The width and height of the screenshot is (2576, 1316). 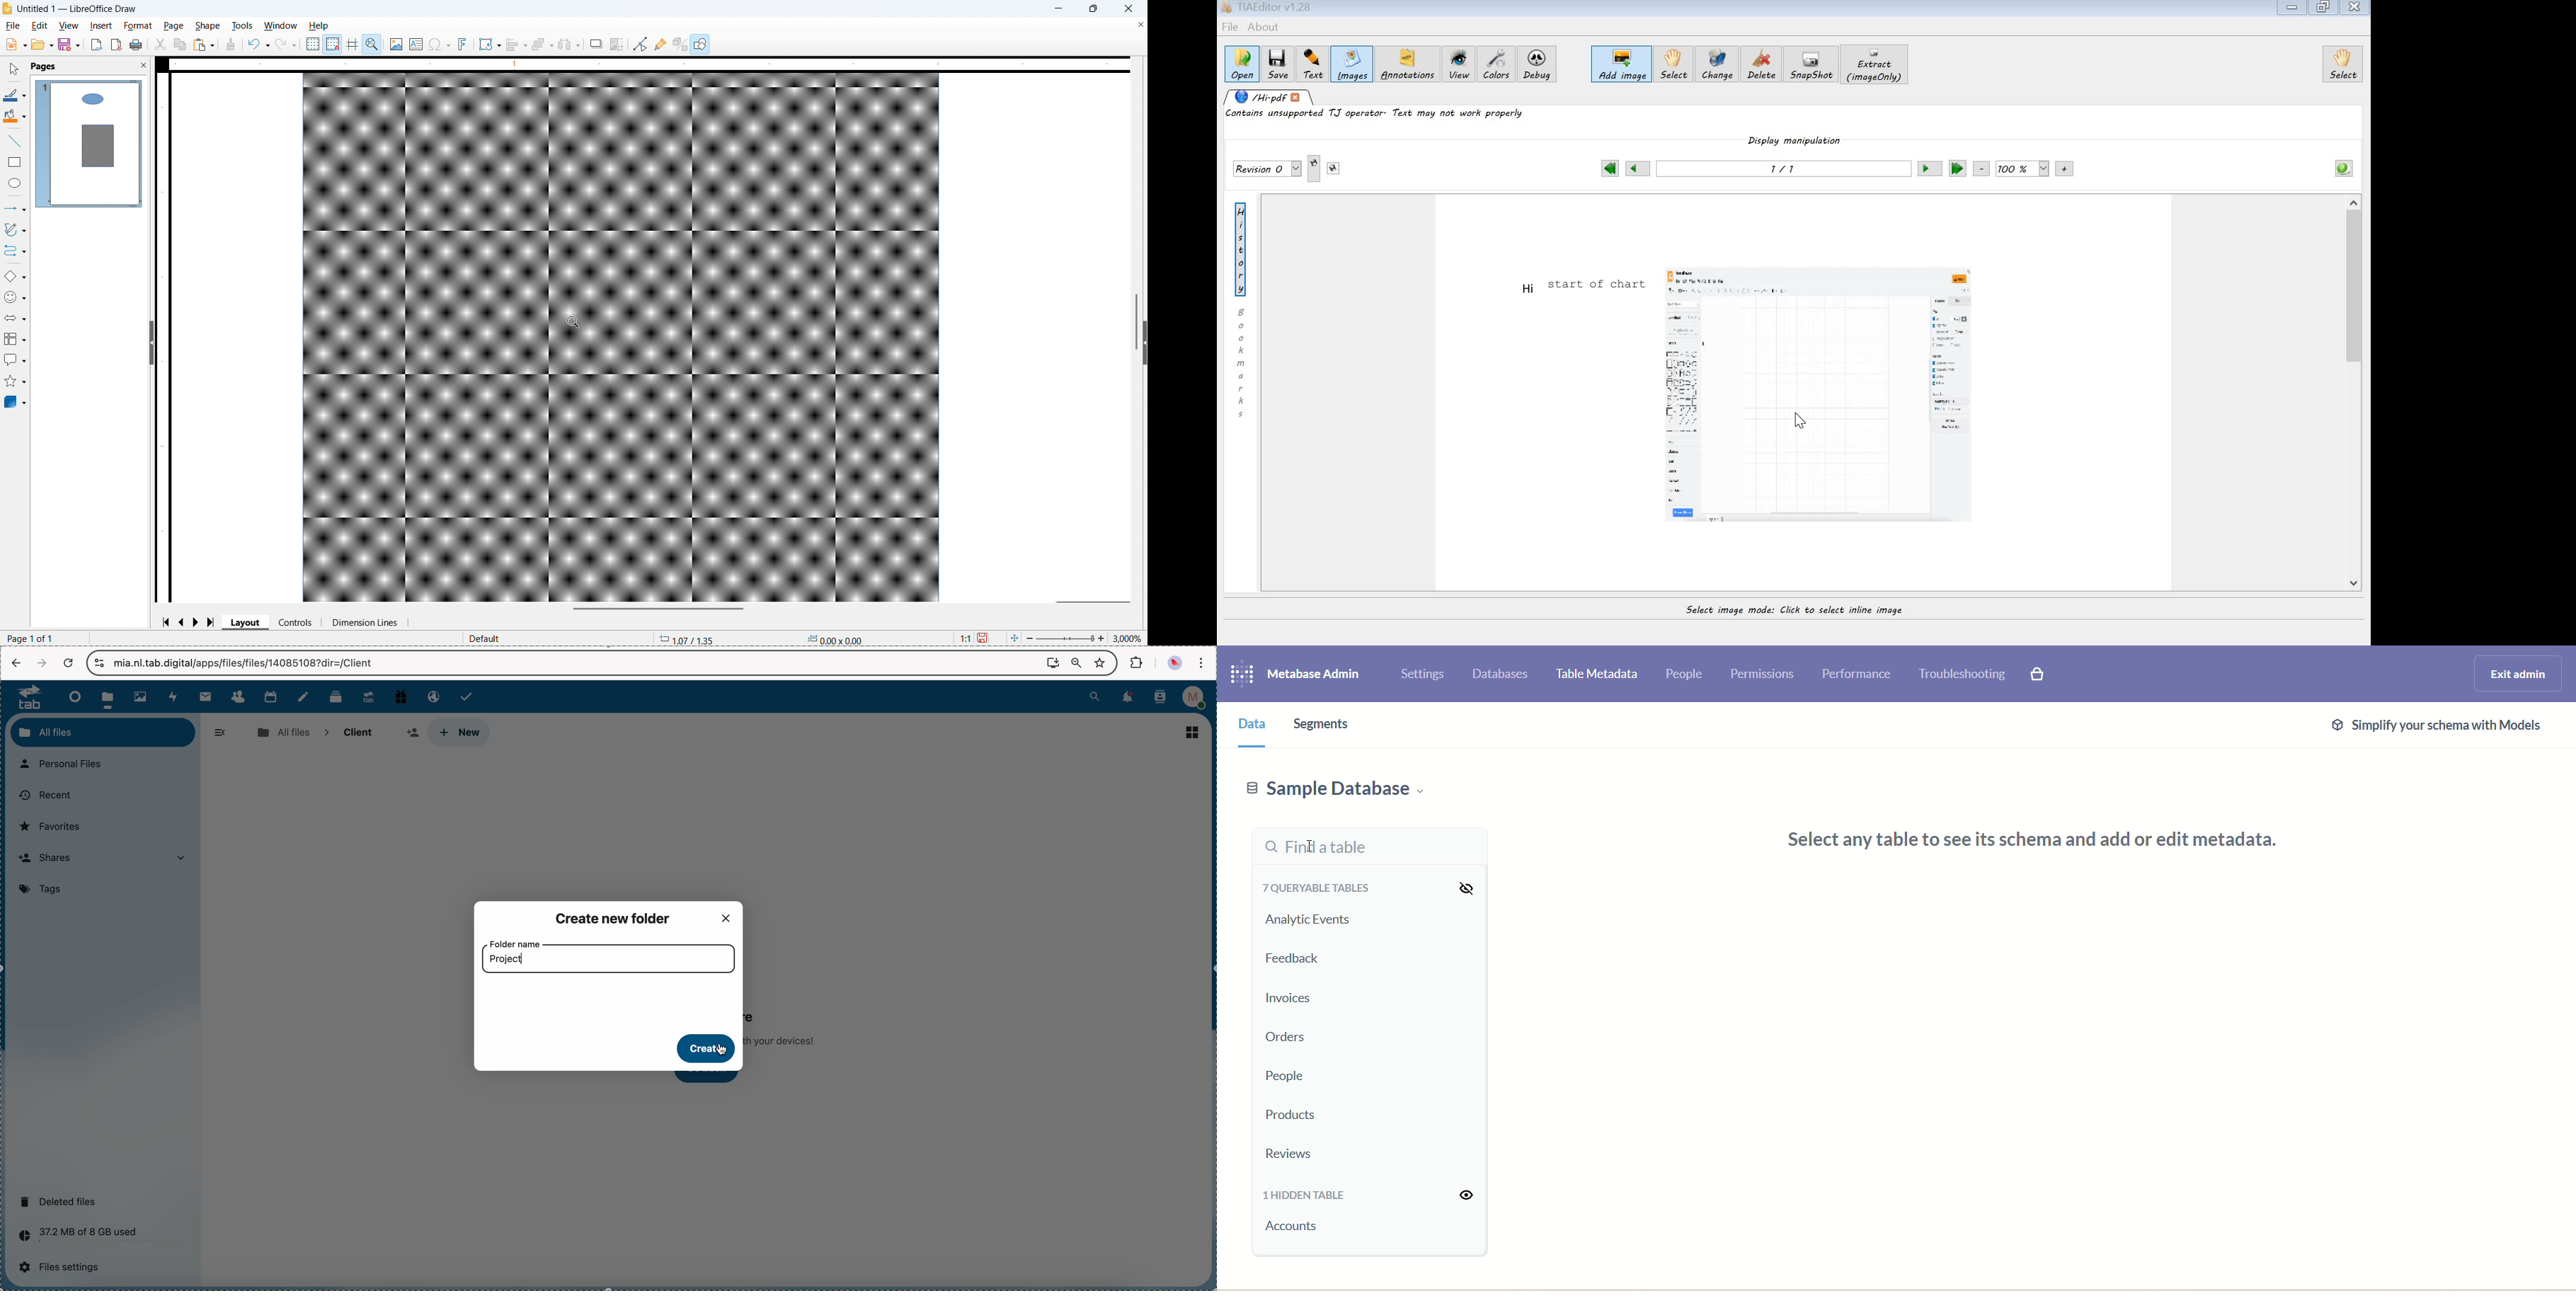 I want to click on Page display , so click(x=89, y=143).